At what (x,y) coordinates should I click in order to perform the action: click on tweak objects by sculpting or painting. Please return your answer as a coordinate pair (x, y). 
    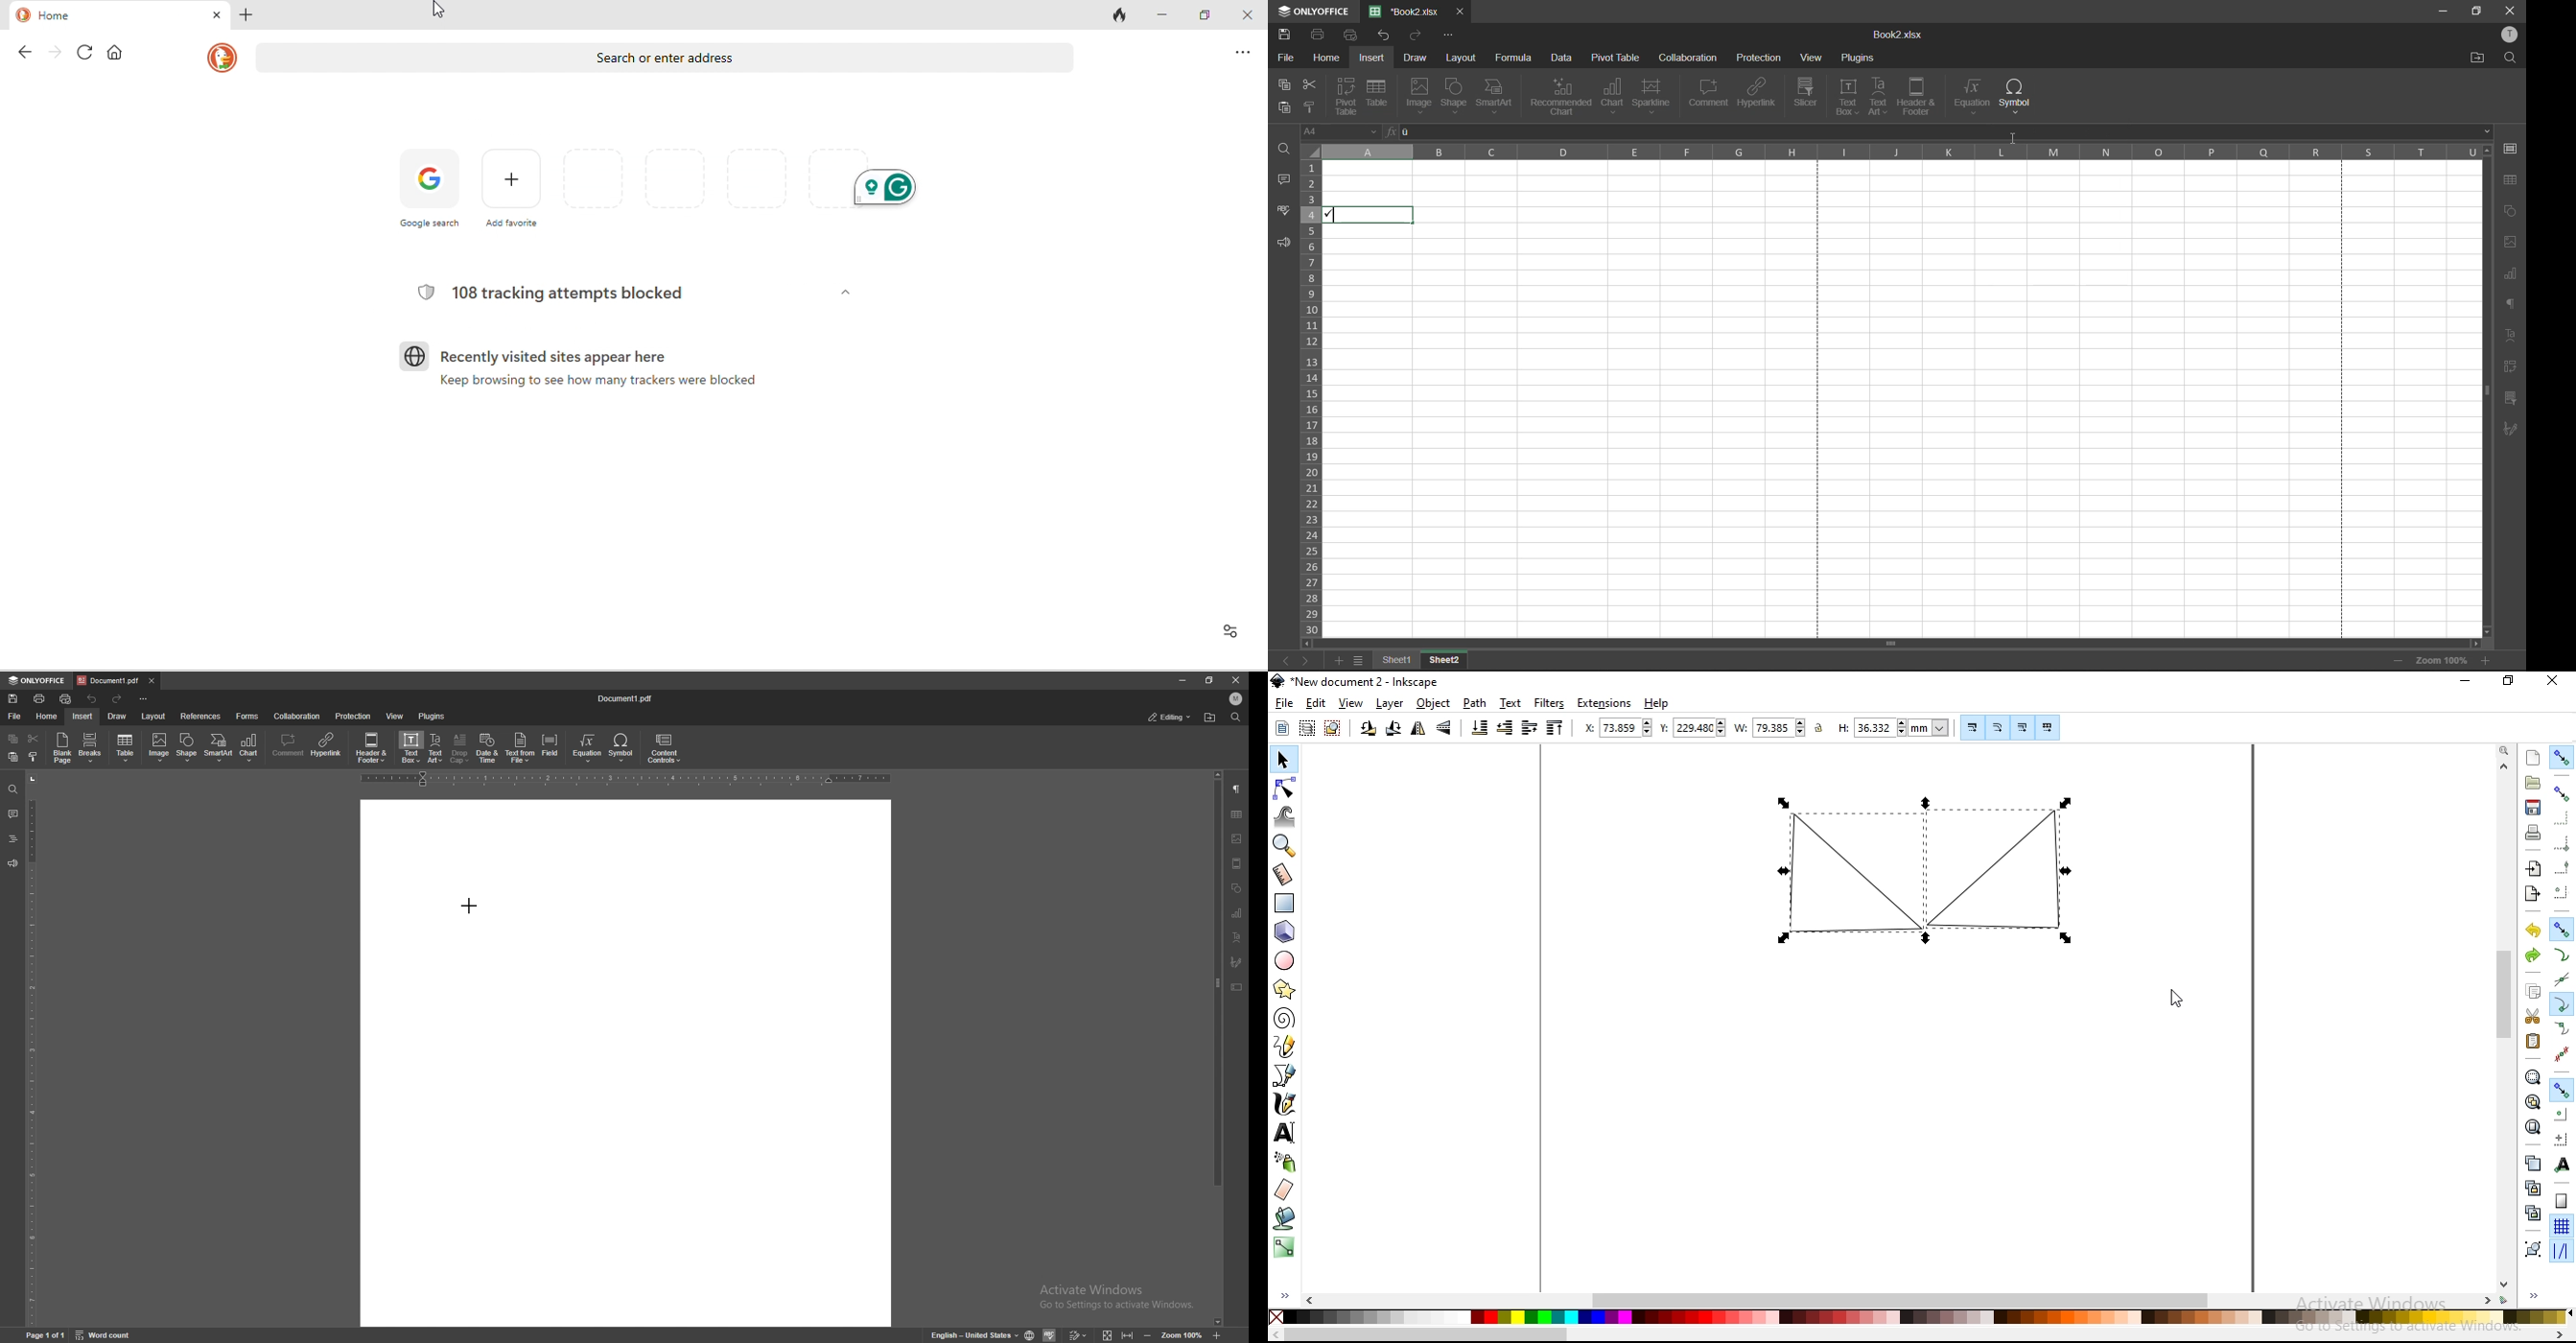
    Looking at the image, I should click on (1286, 817).